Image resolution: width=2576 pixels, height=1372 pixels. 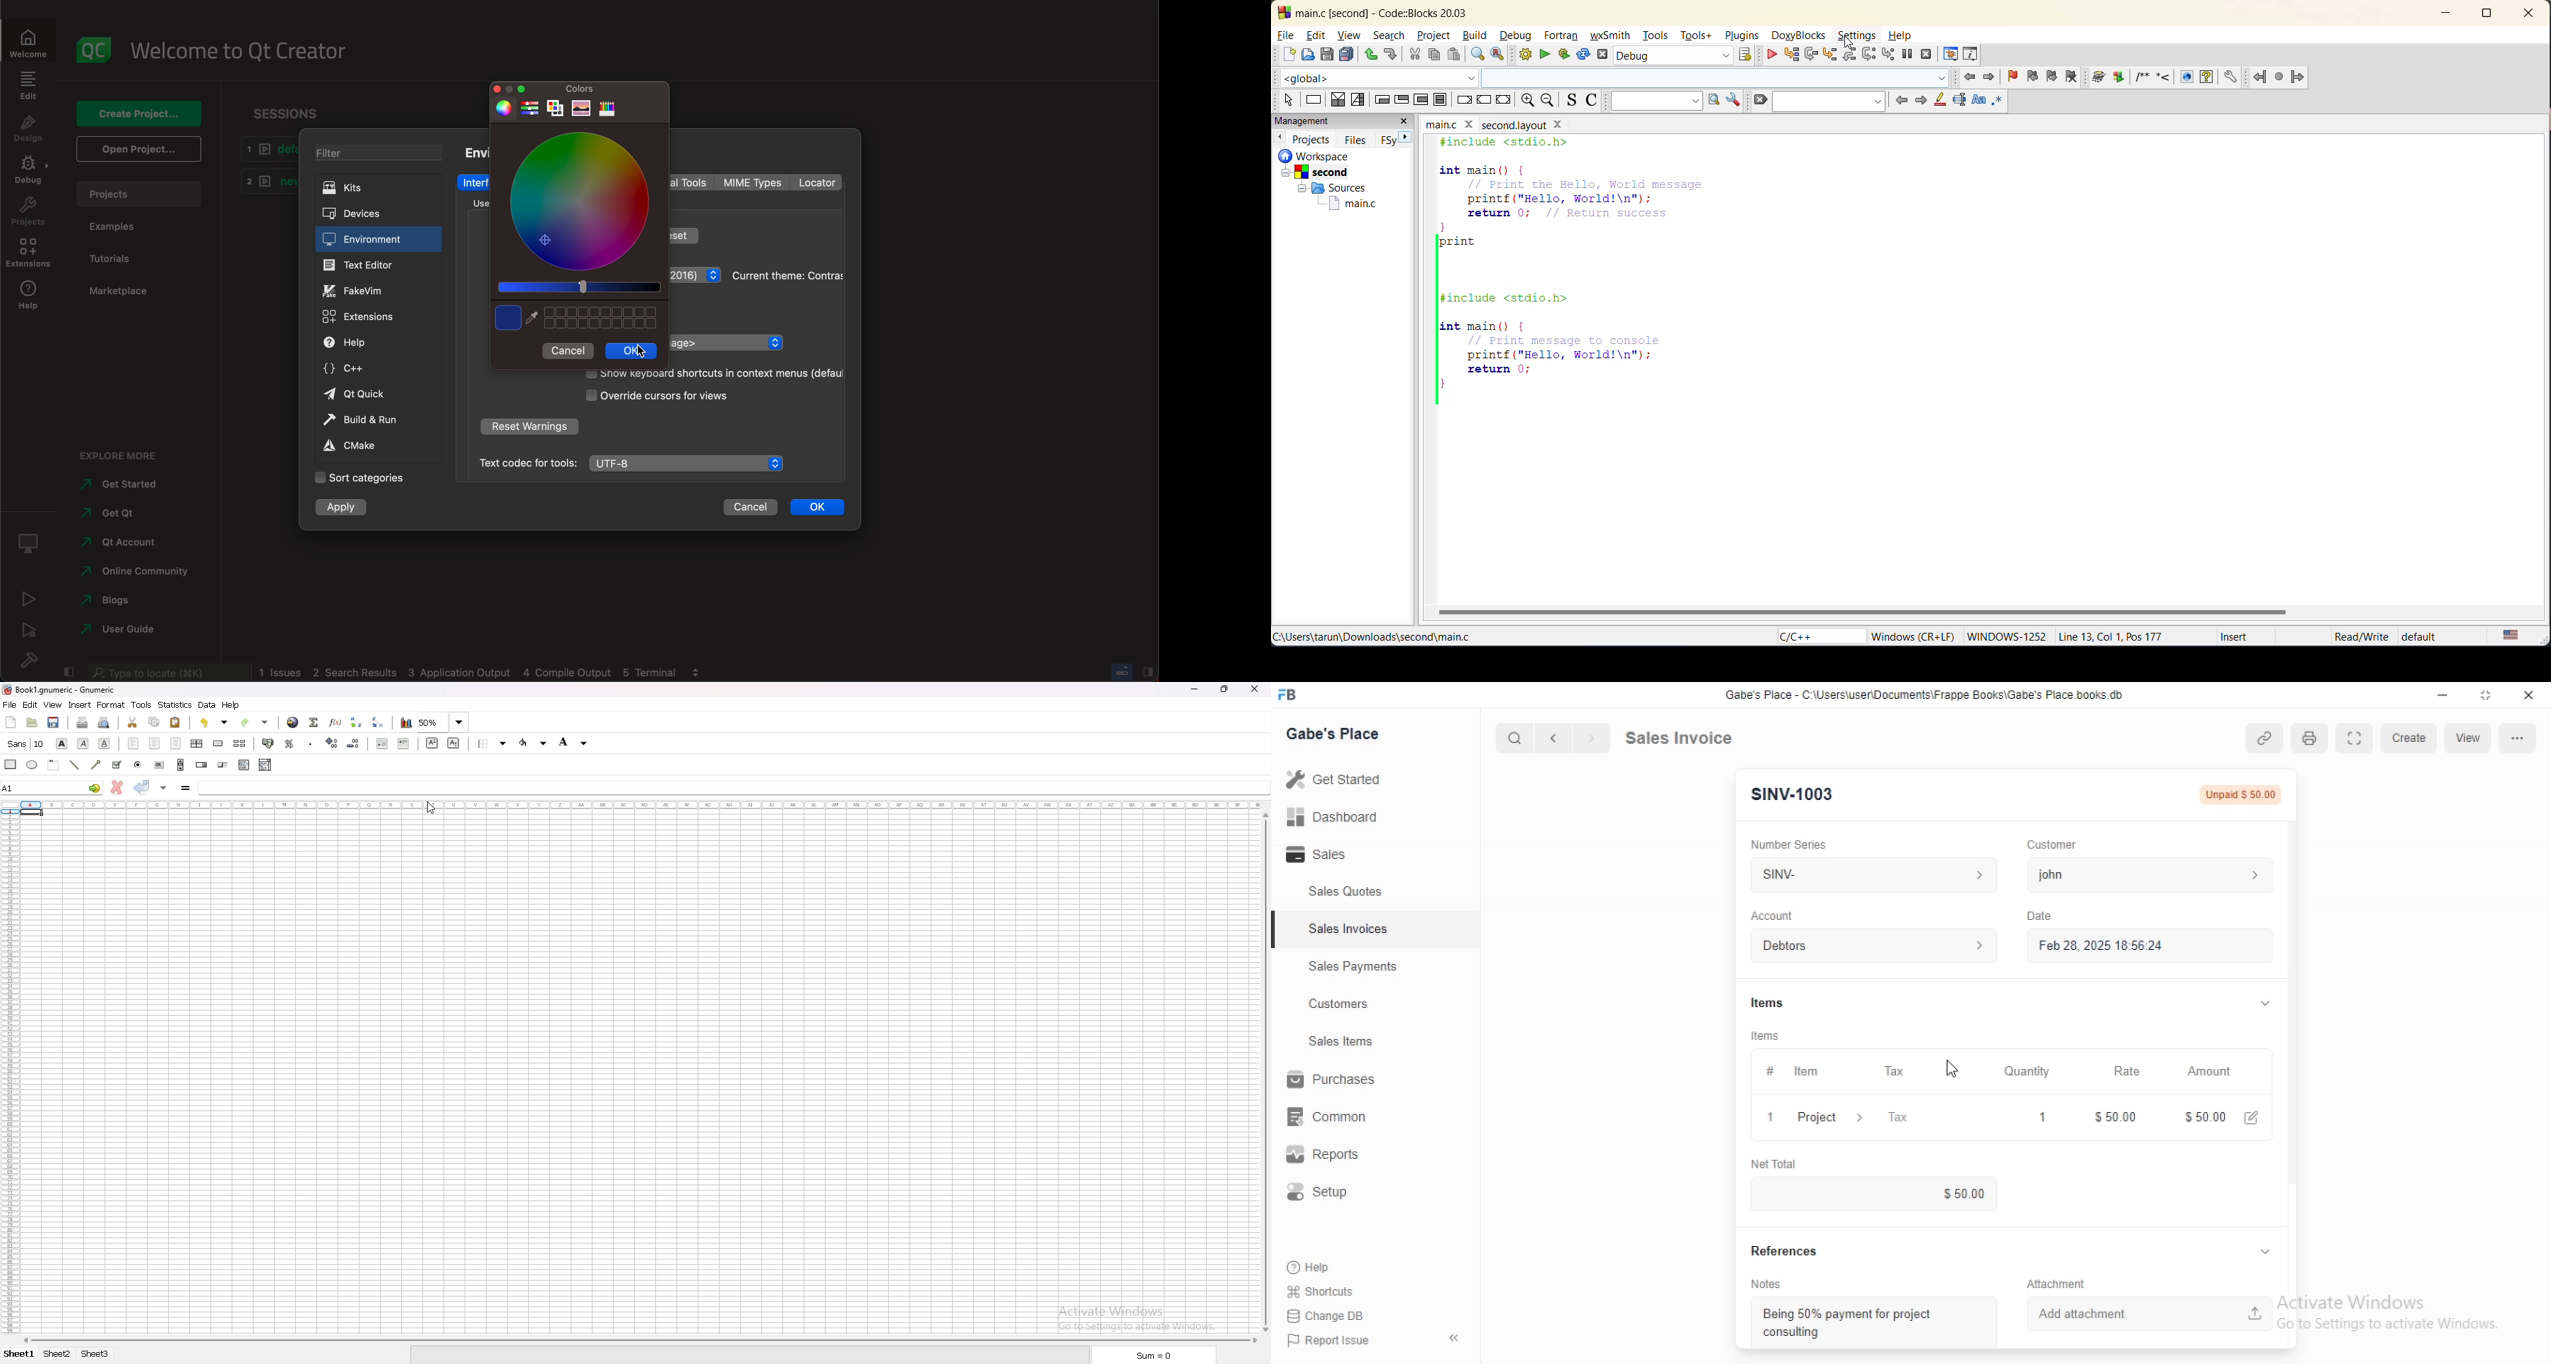 What do you see at coordinates (2262, 1003) in the screenshot?
I see `collapse` at bounding box center [2262, 1003].